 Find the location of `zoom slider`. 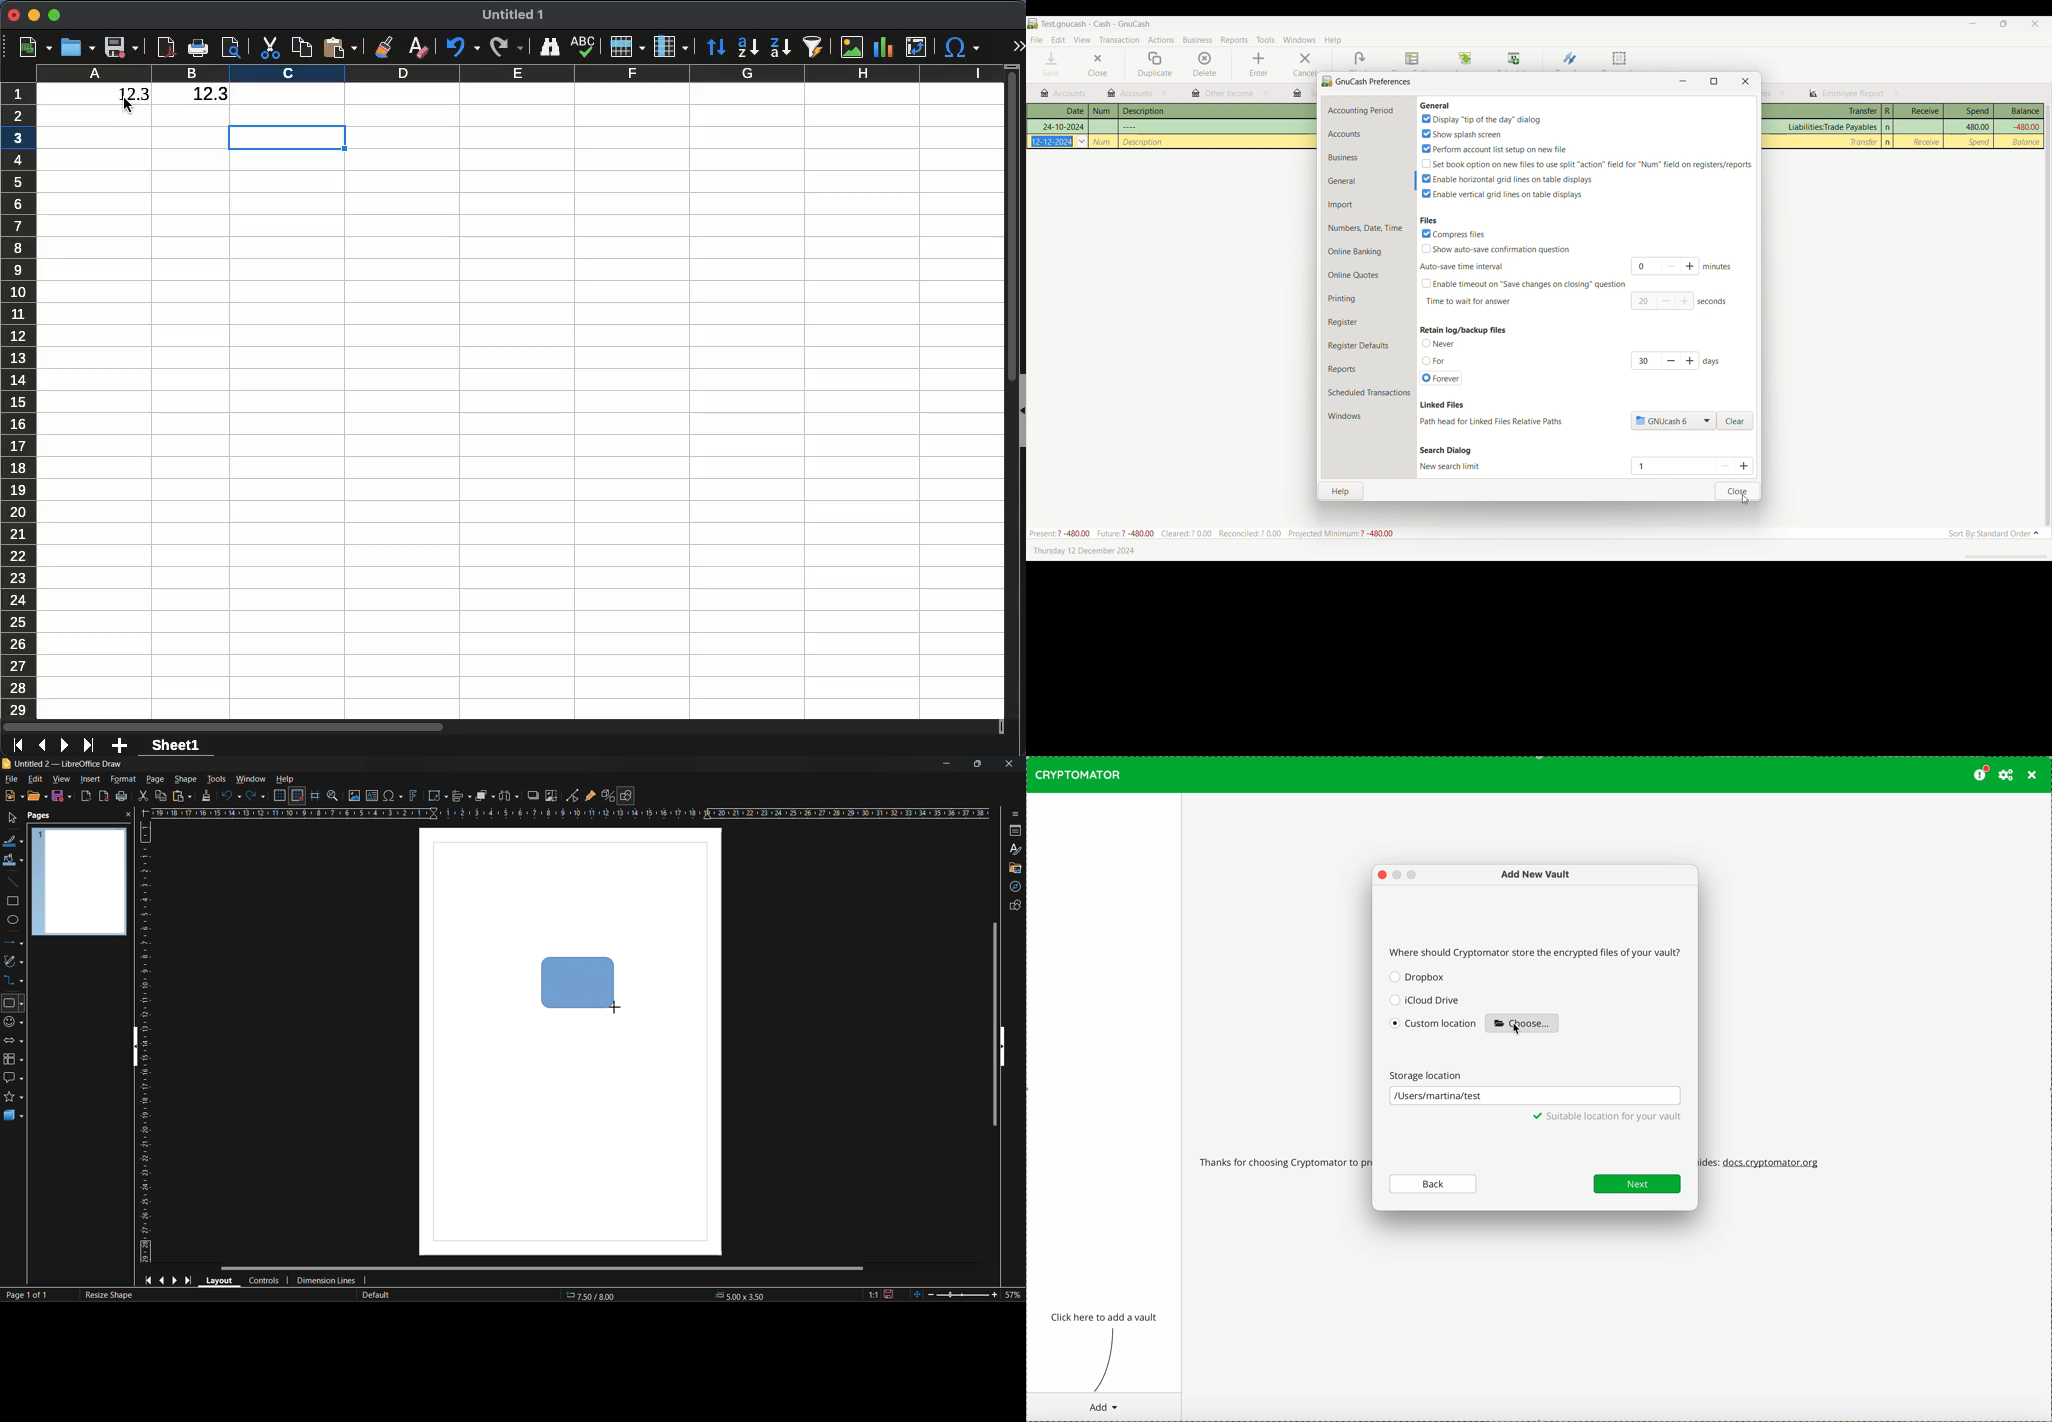

zoom slider is located at coordinates (961, 1294).